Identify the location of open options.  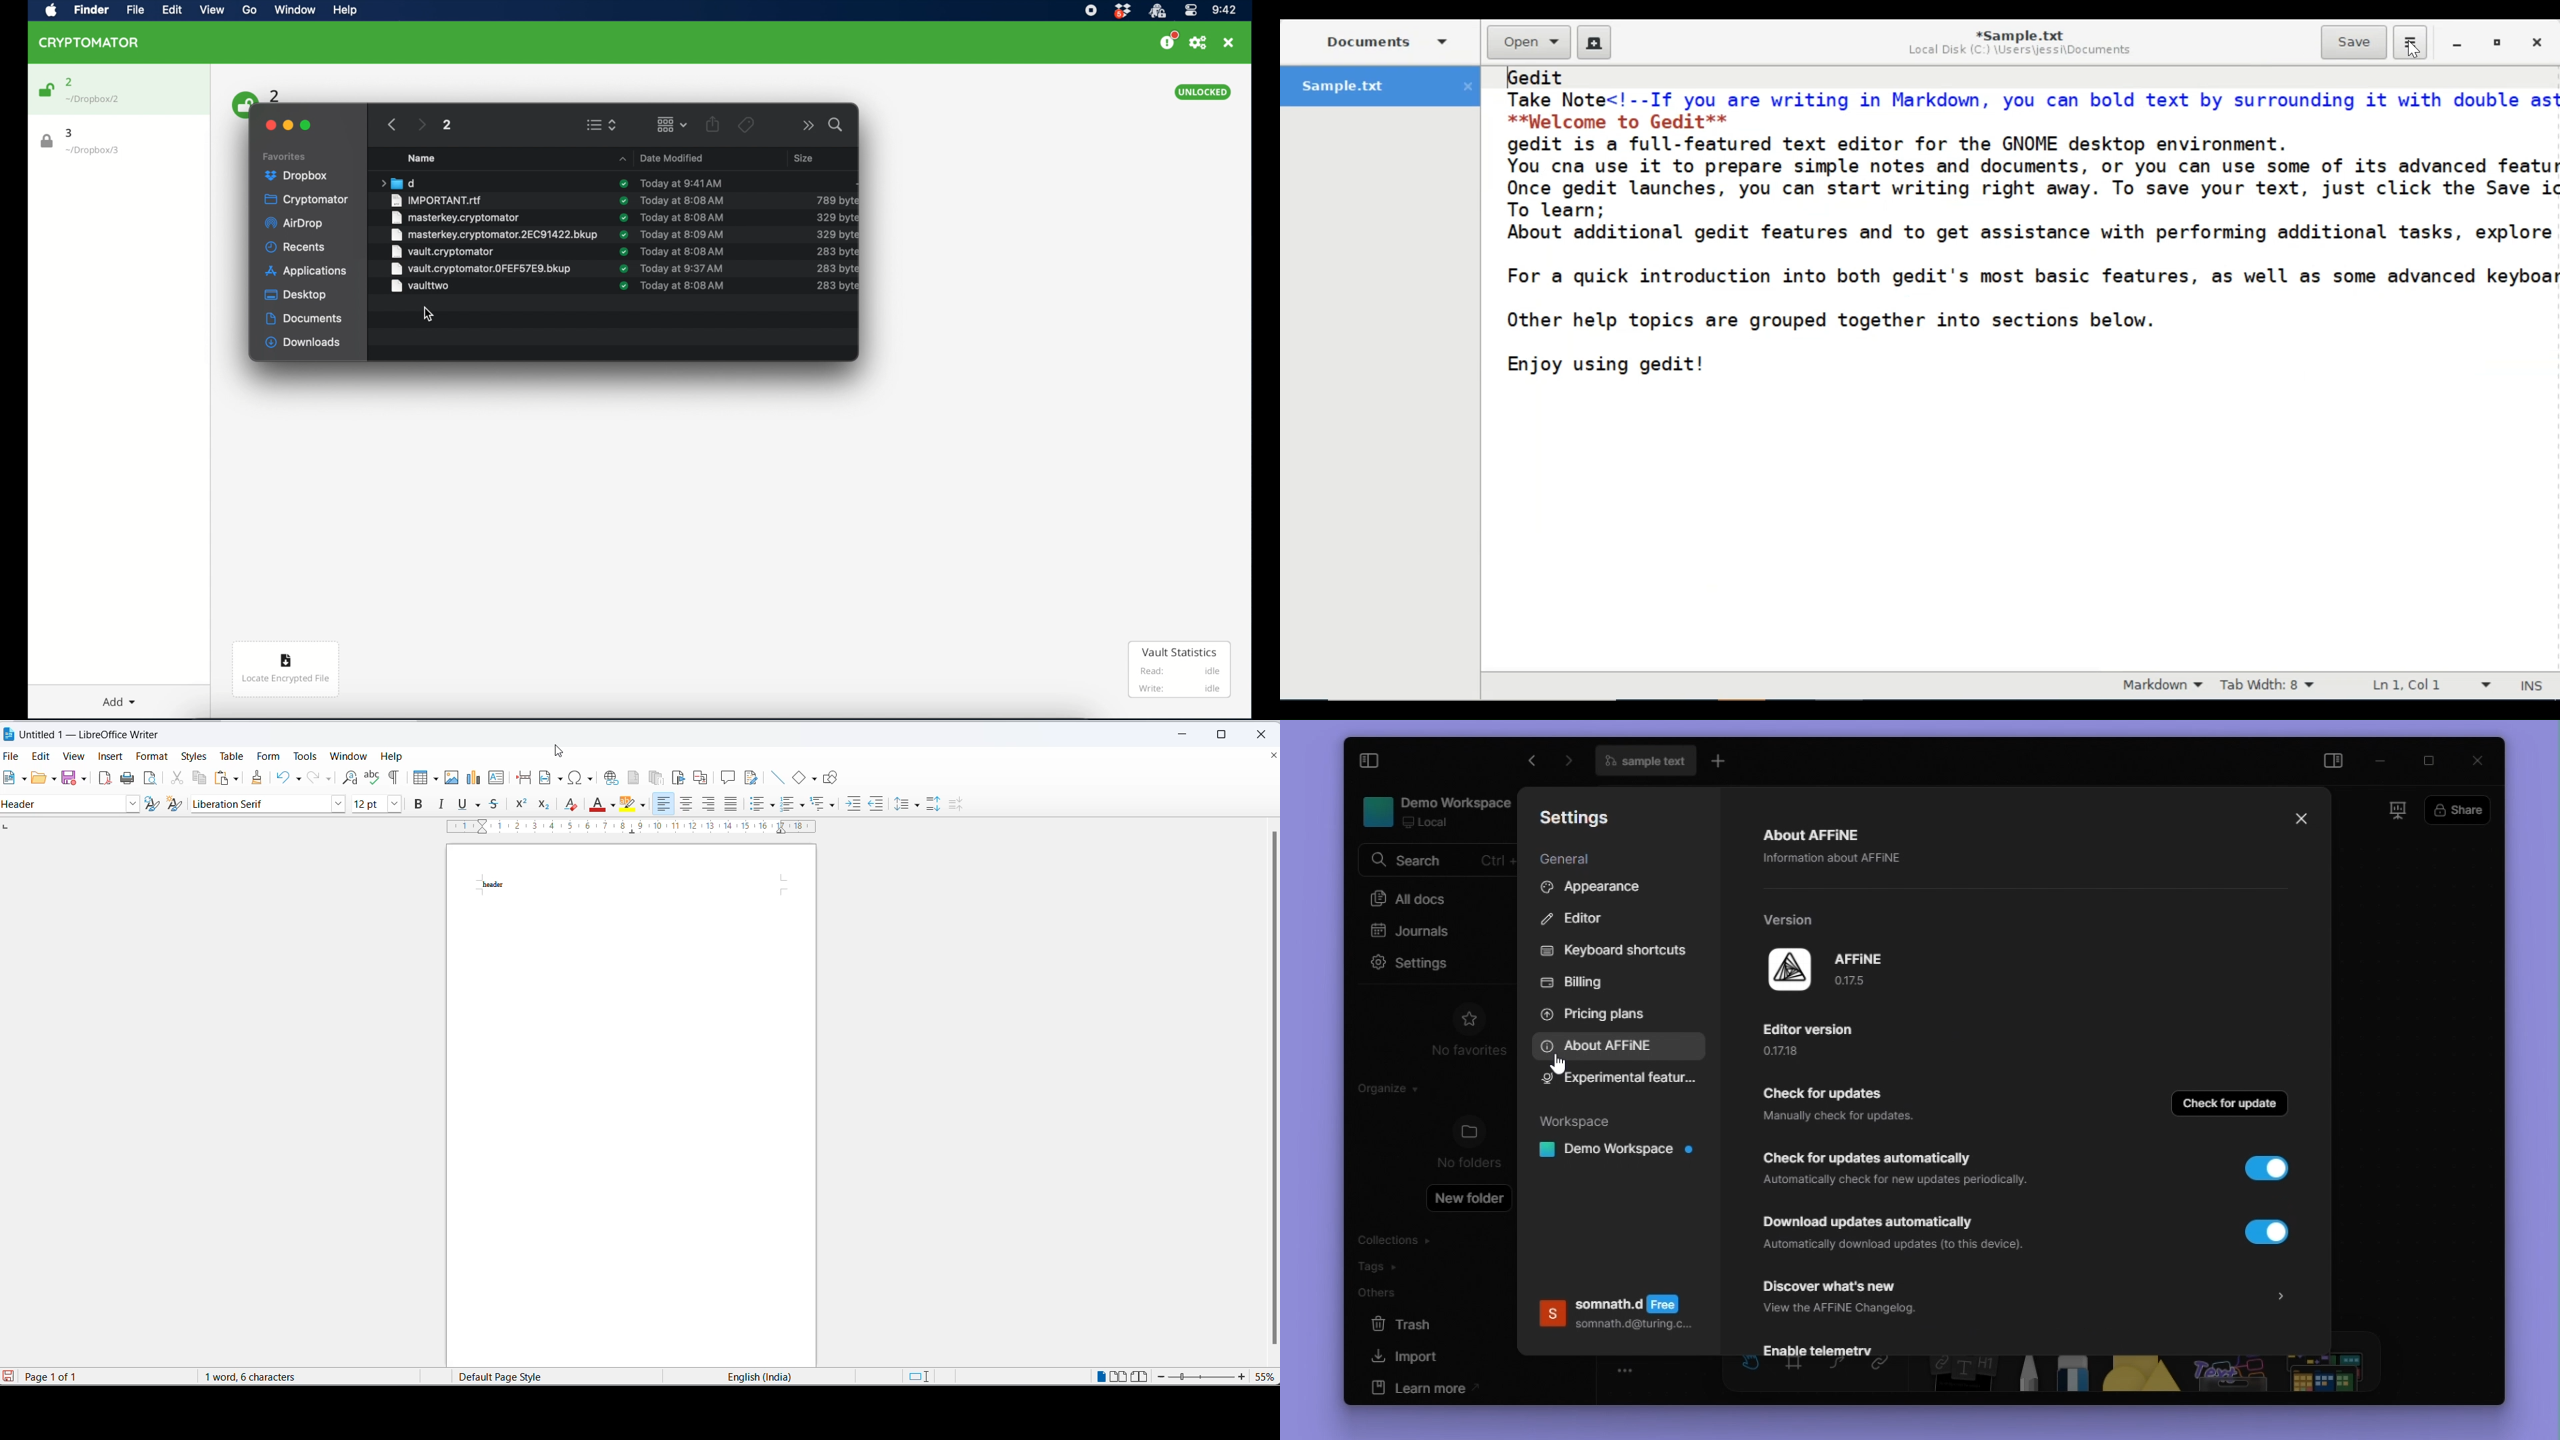
(50, 778).